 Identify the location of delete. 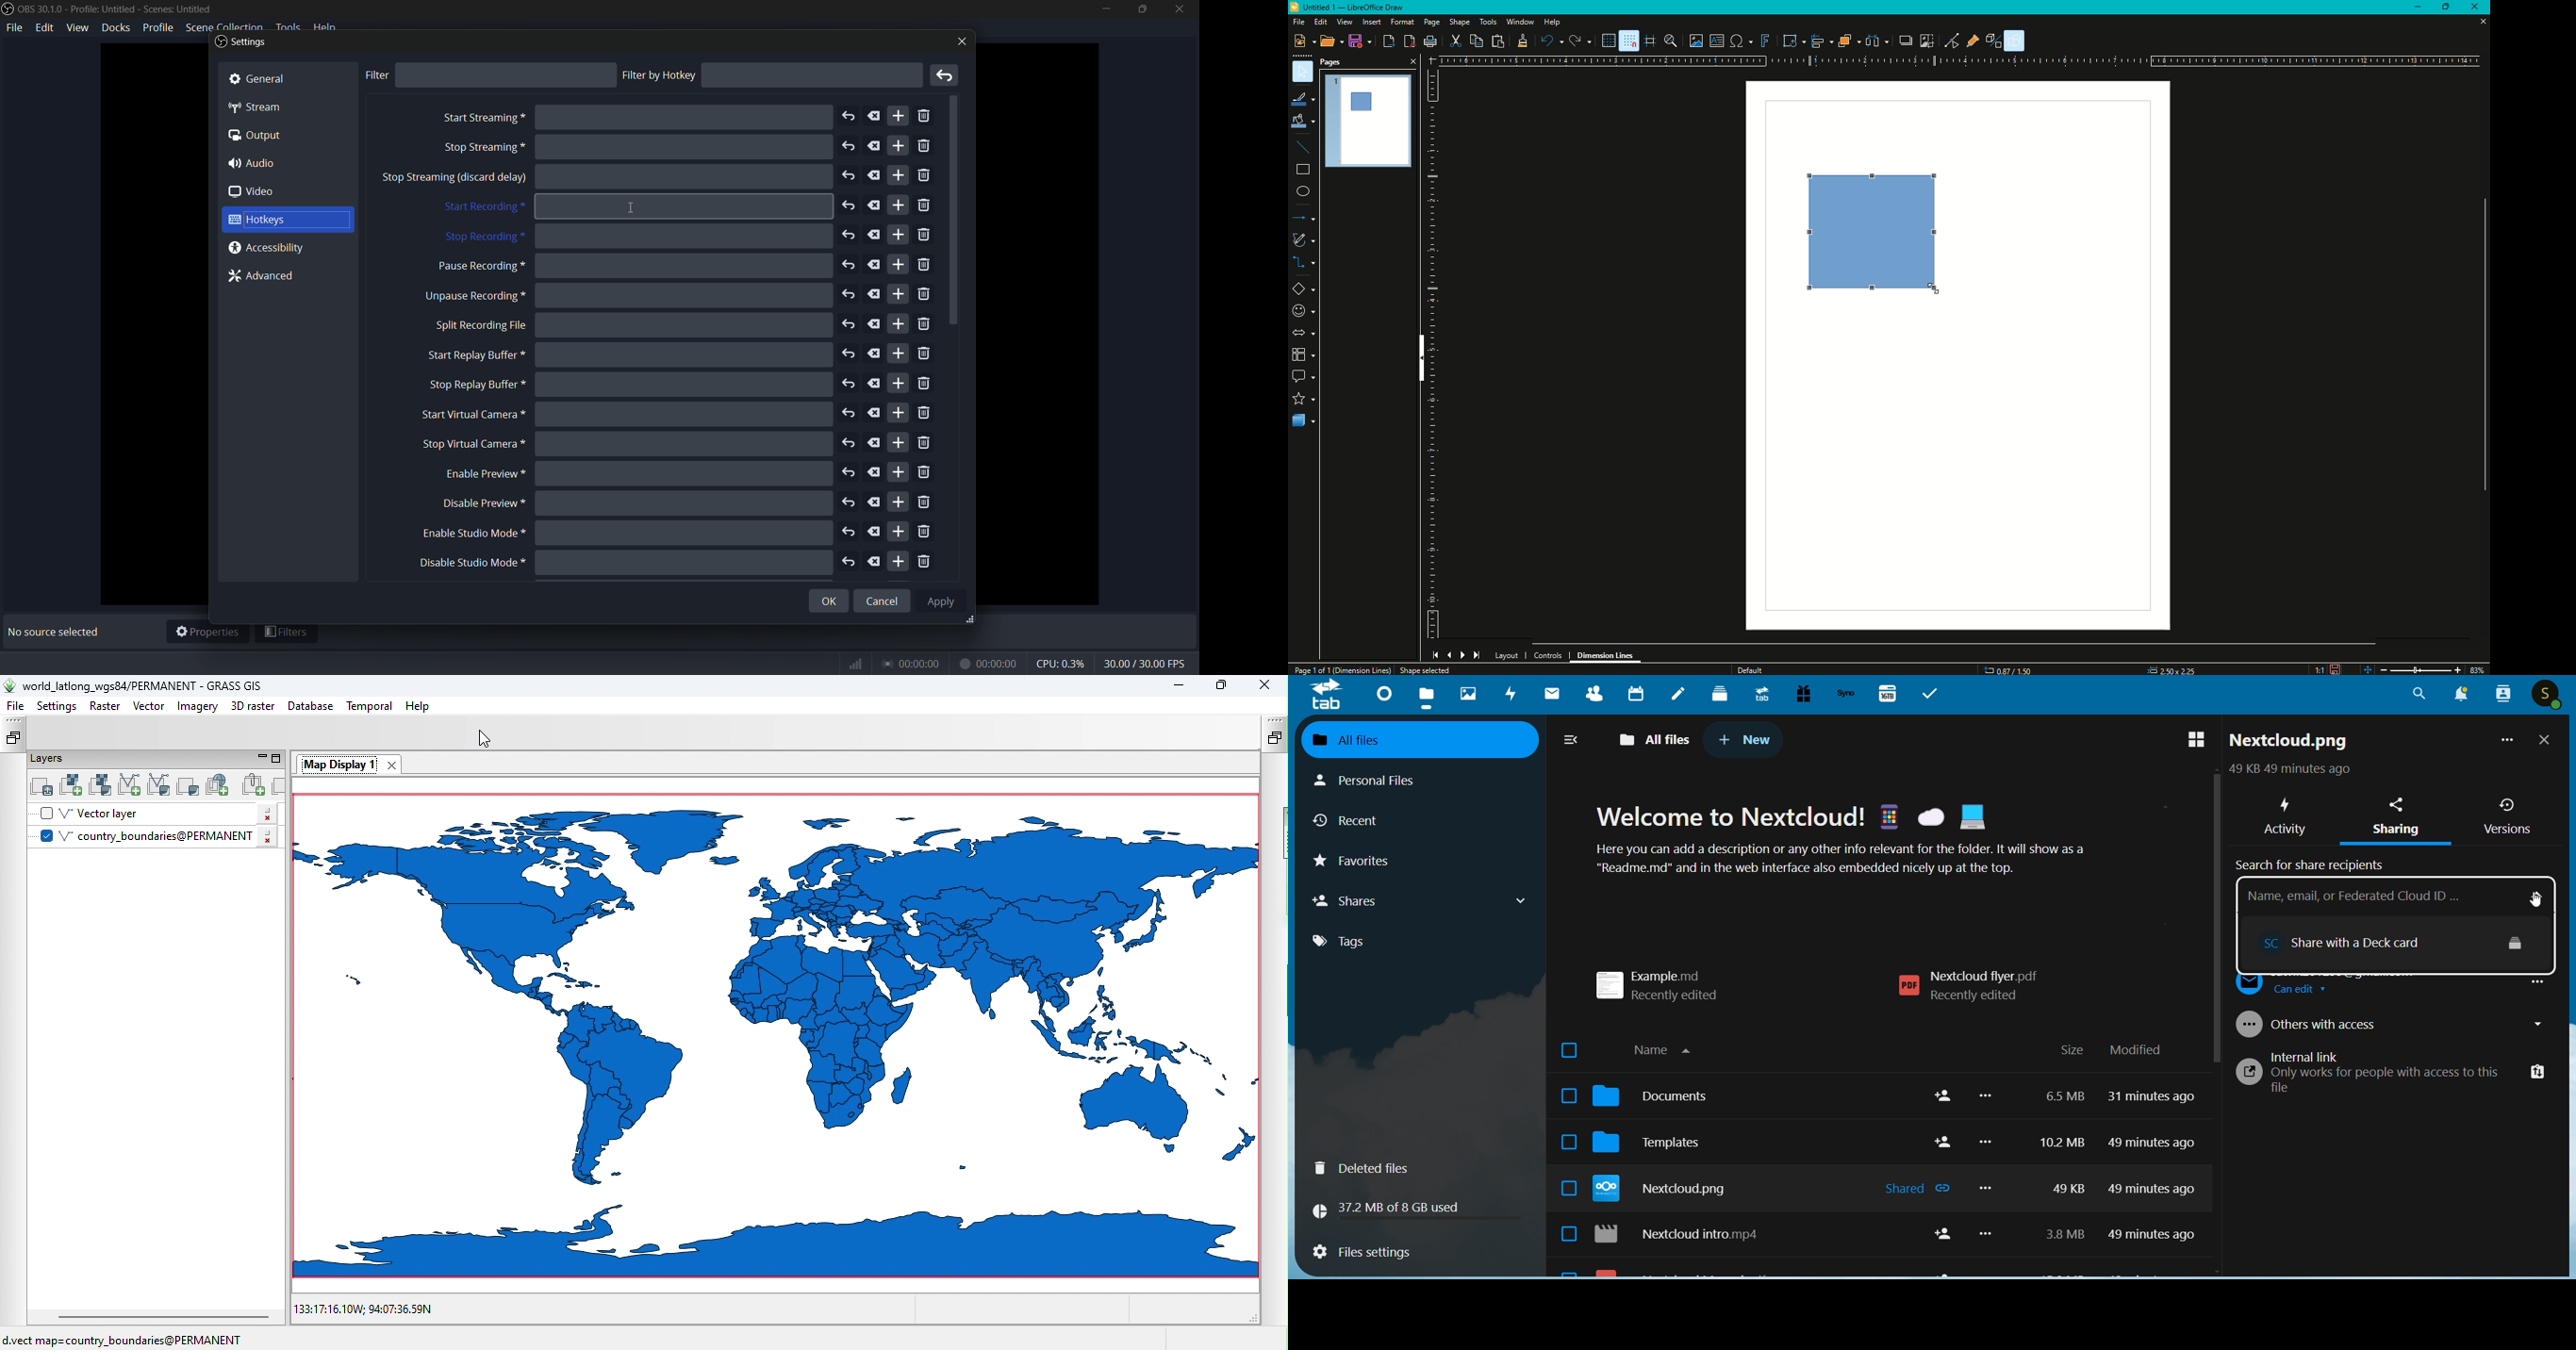
(876, 562).